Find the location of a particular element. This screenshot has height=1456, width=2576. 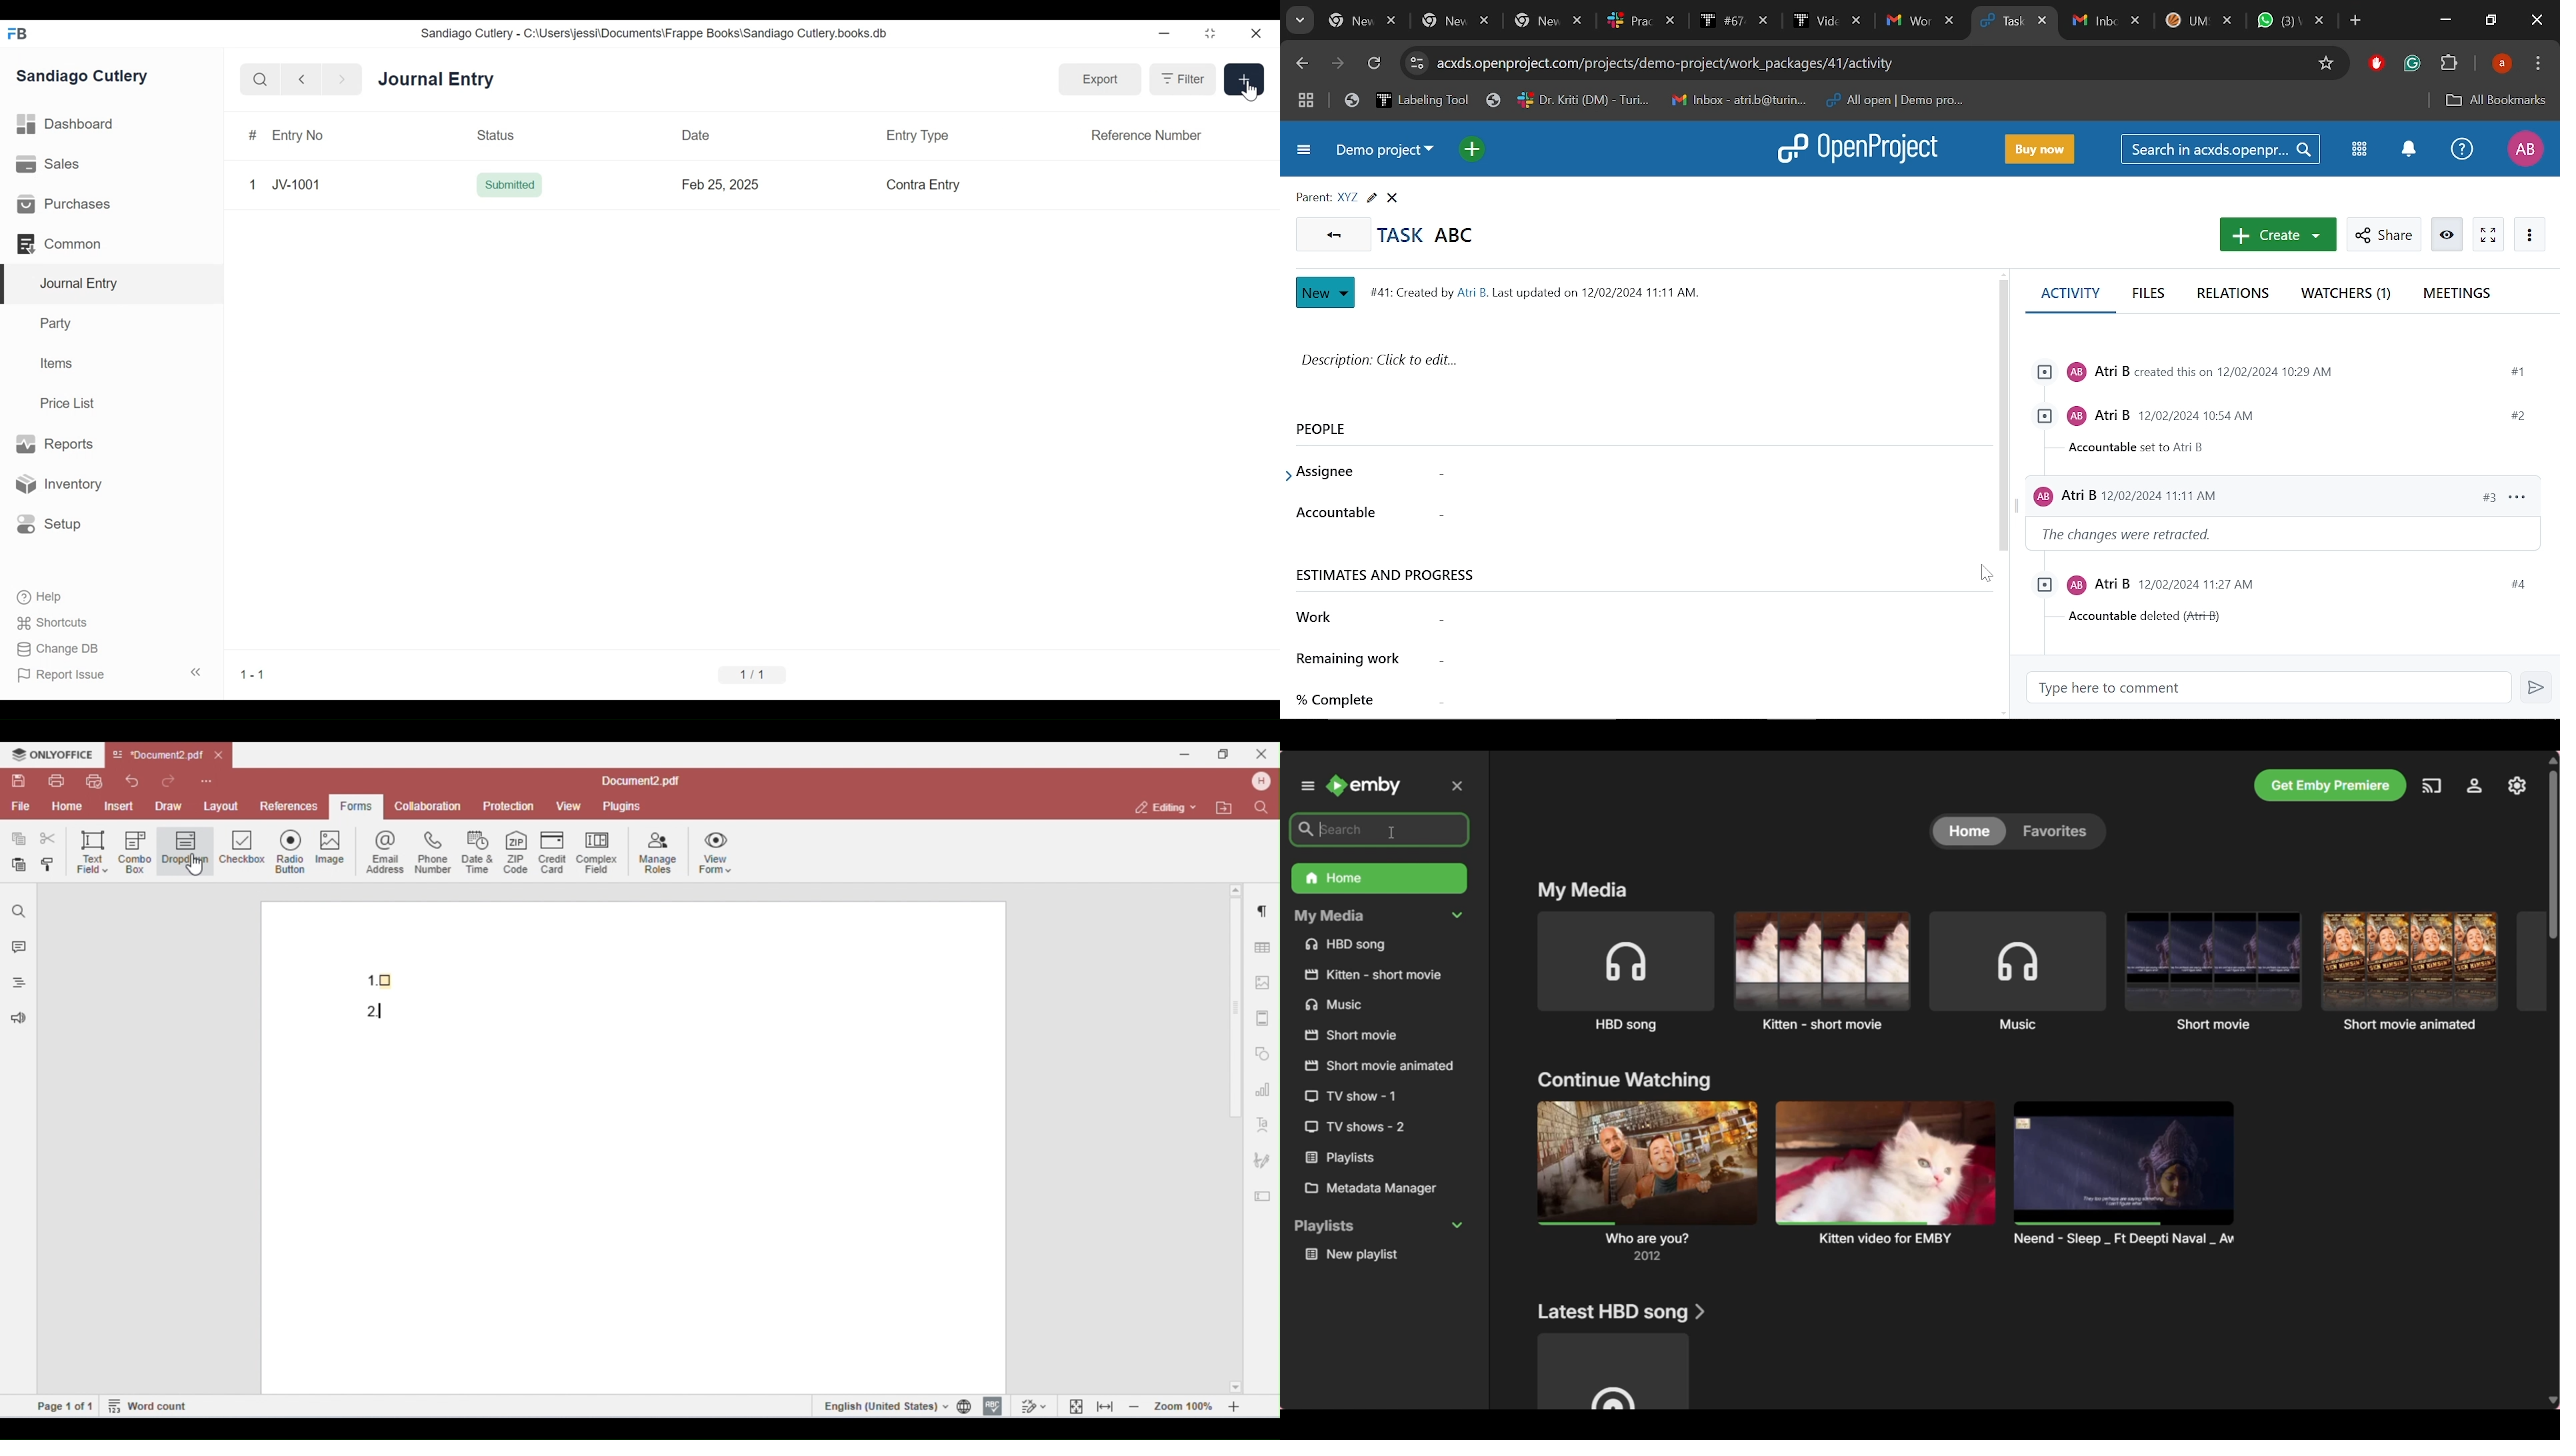

Change DB is located at coordinates (53, 649).